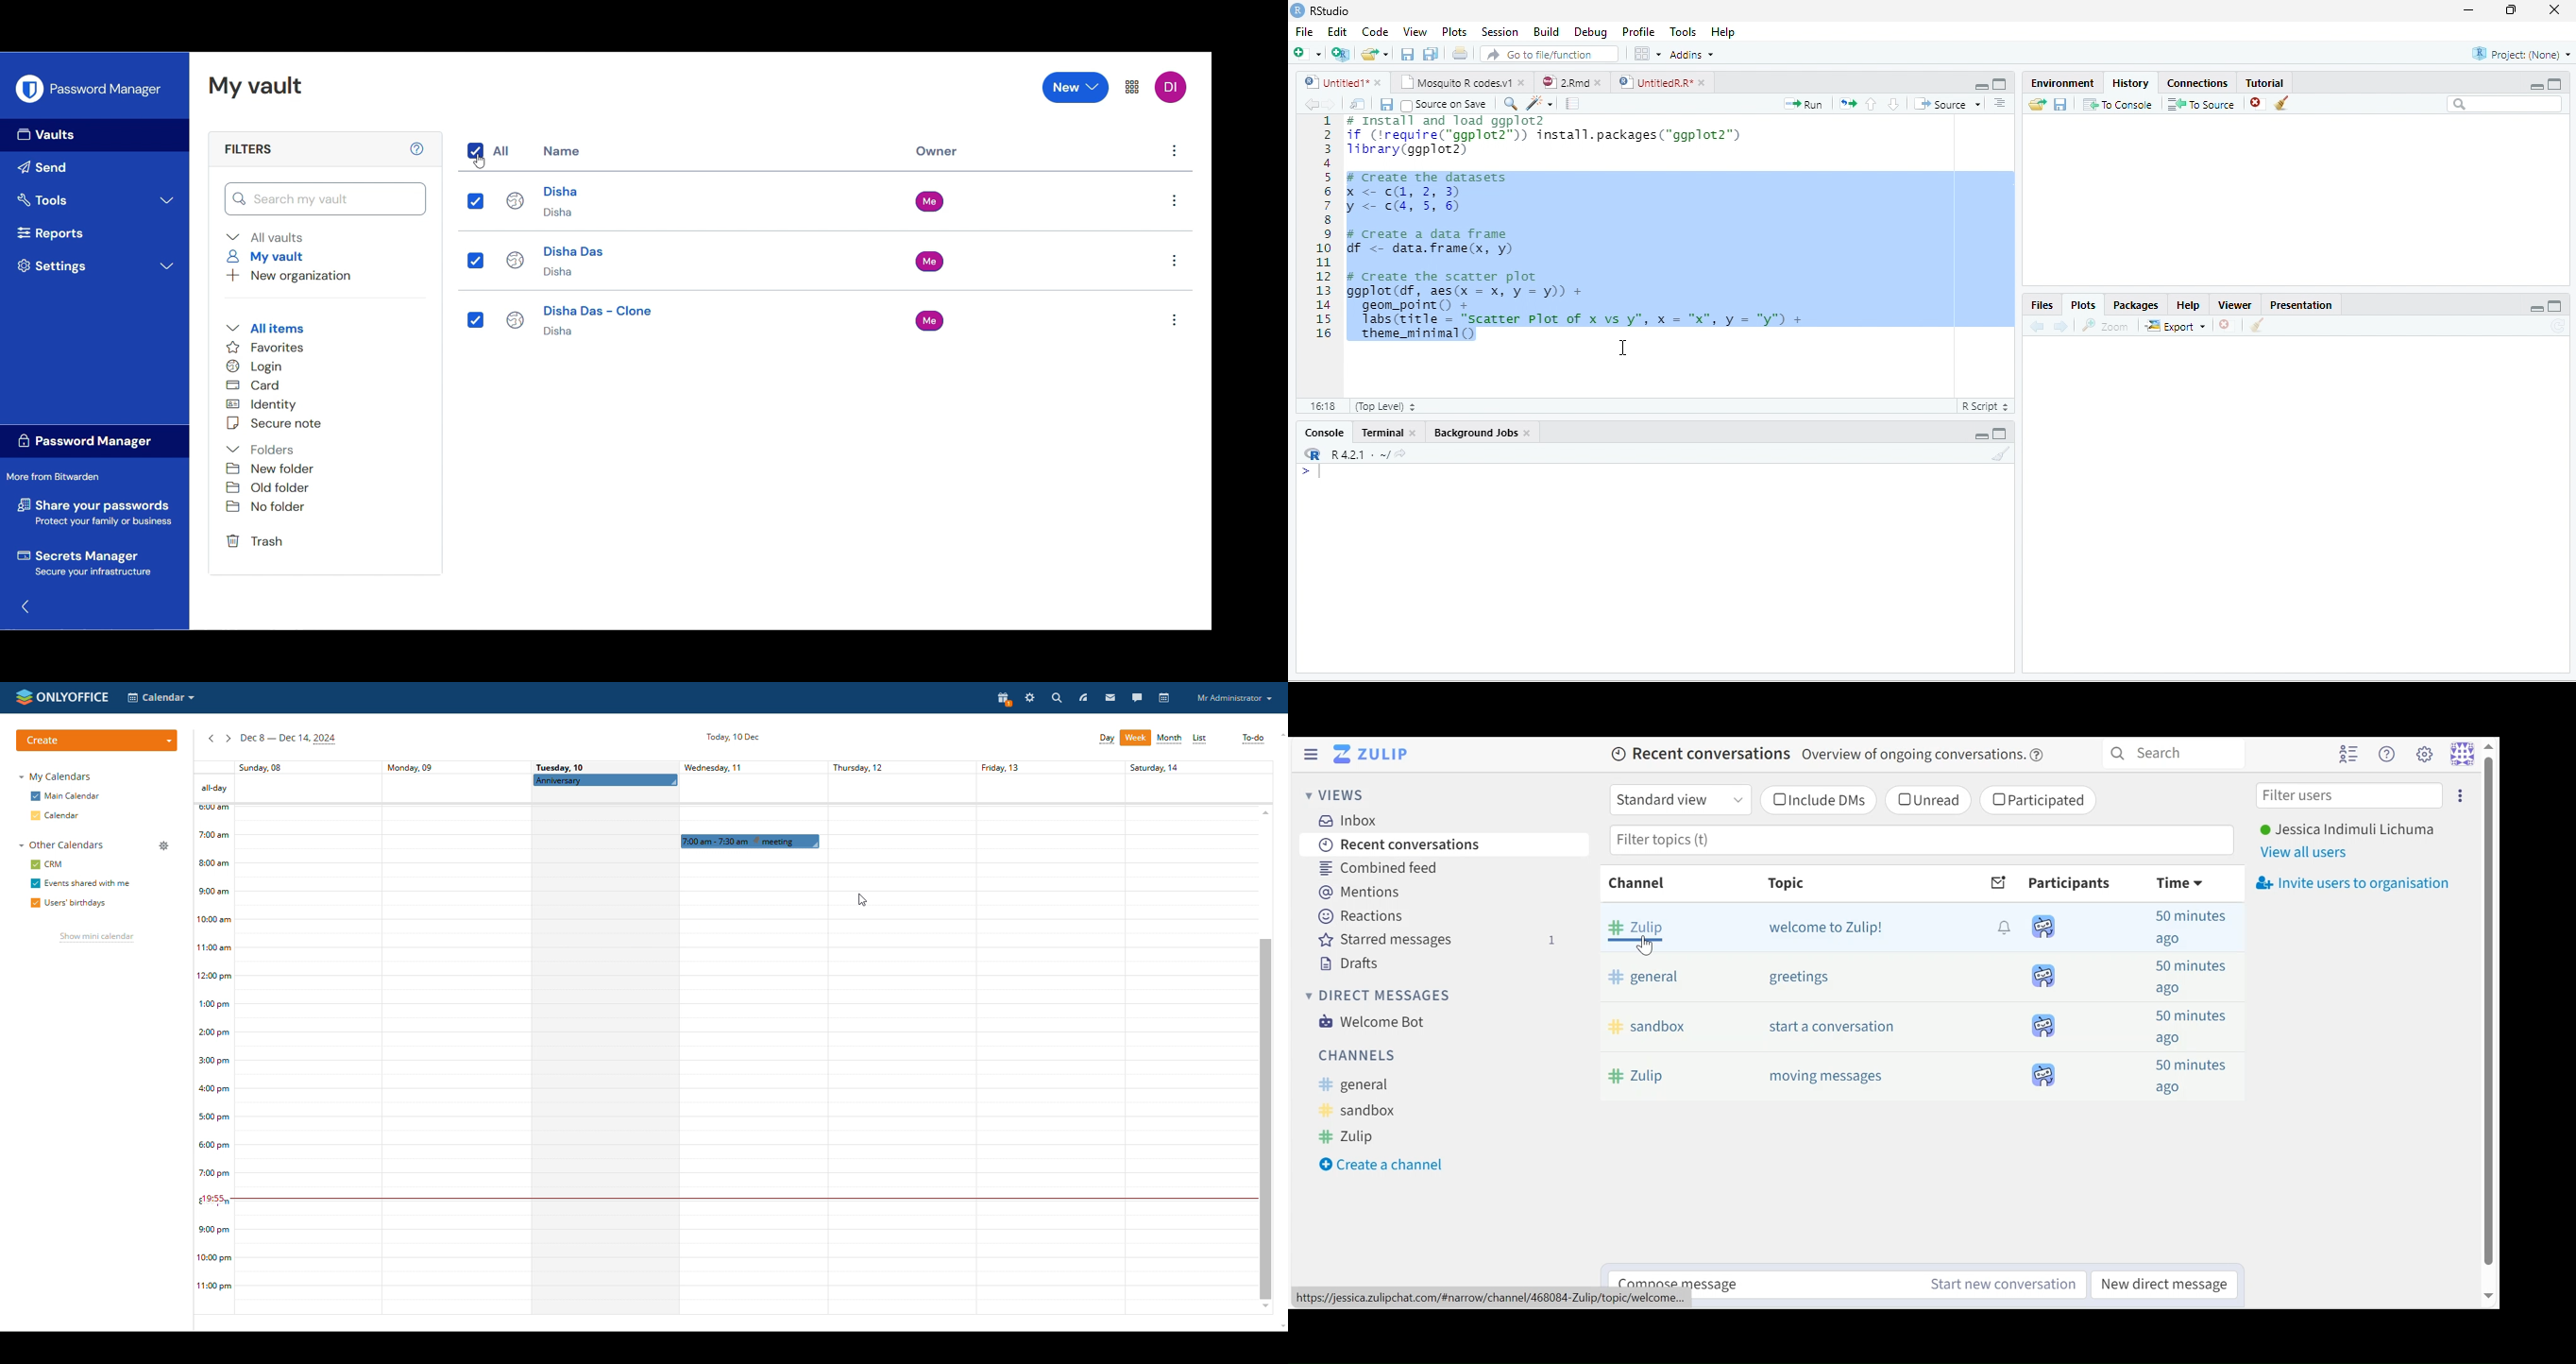  I want to click on , so click(1189, 1035).